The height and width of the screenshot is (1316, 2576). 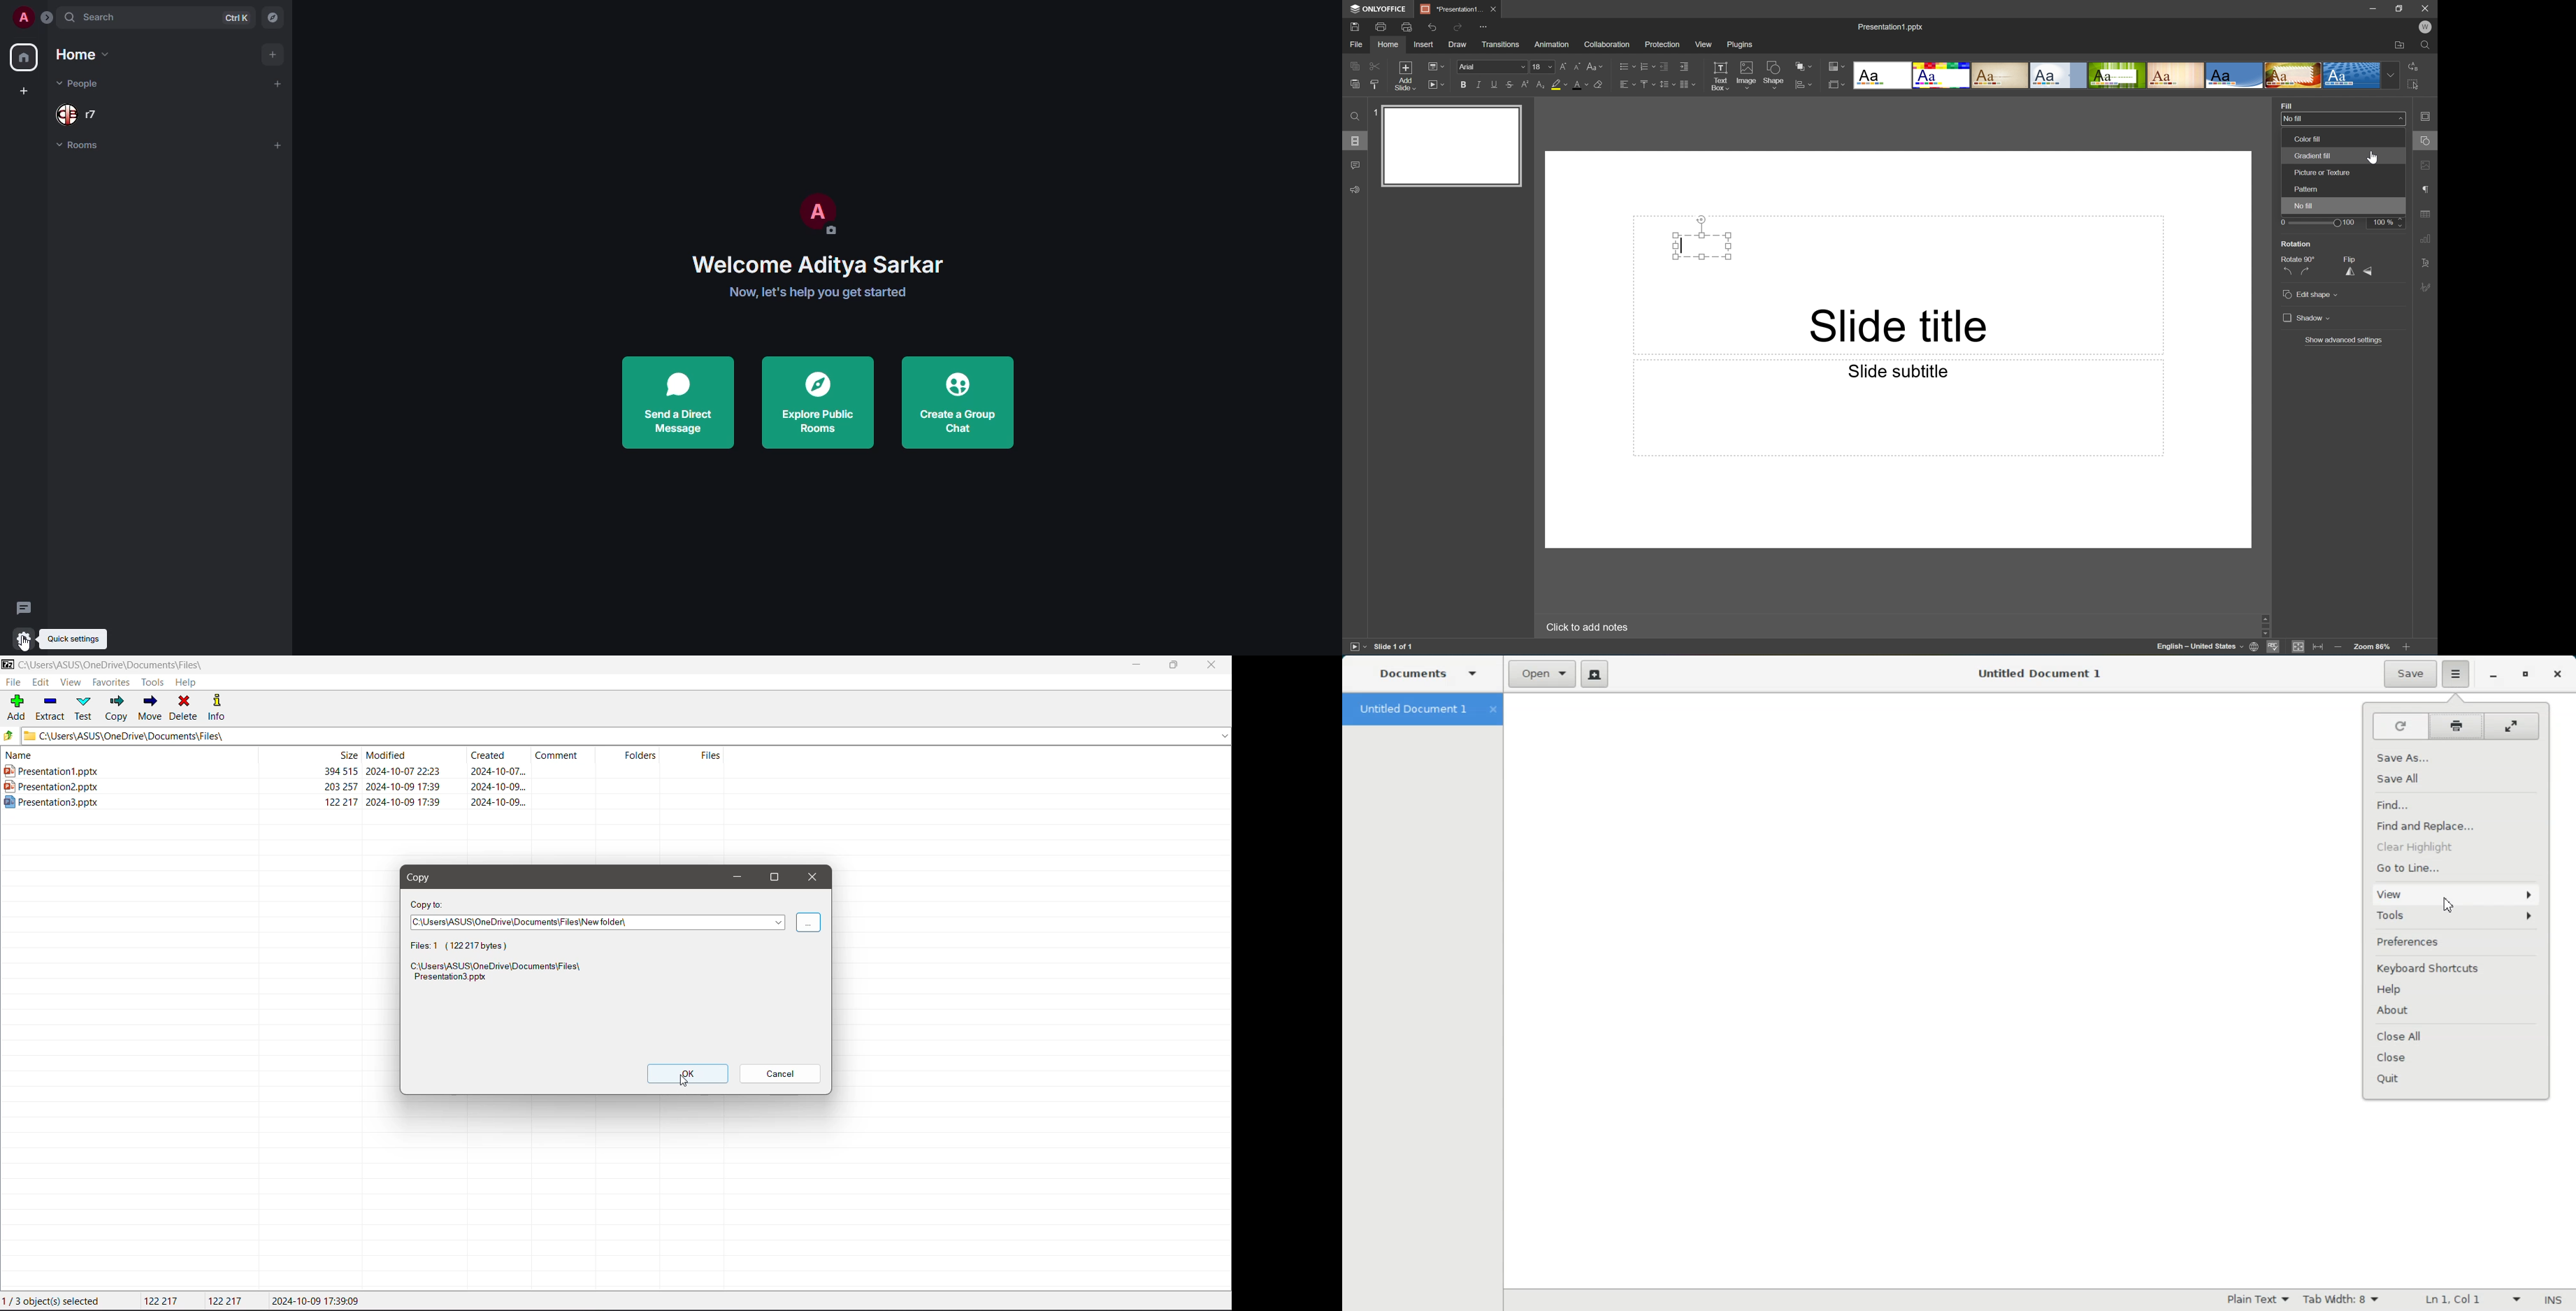 I want to click on people, so click(x=78, y=114).